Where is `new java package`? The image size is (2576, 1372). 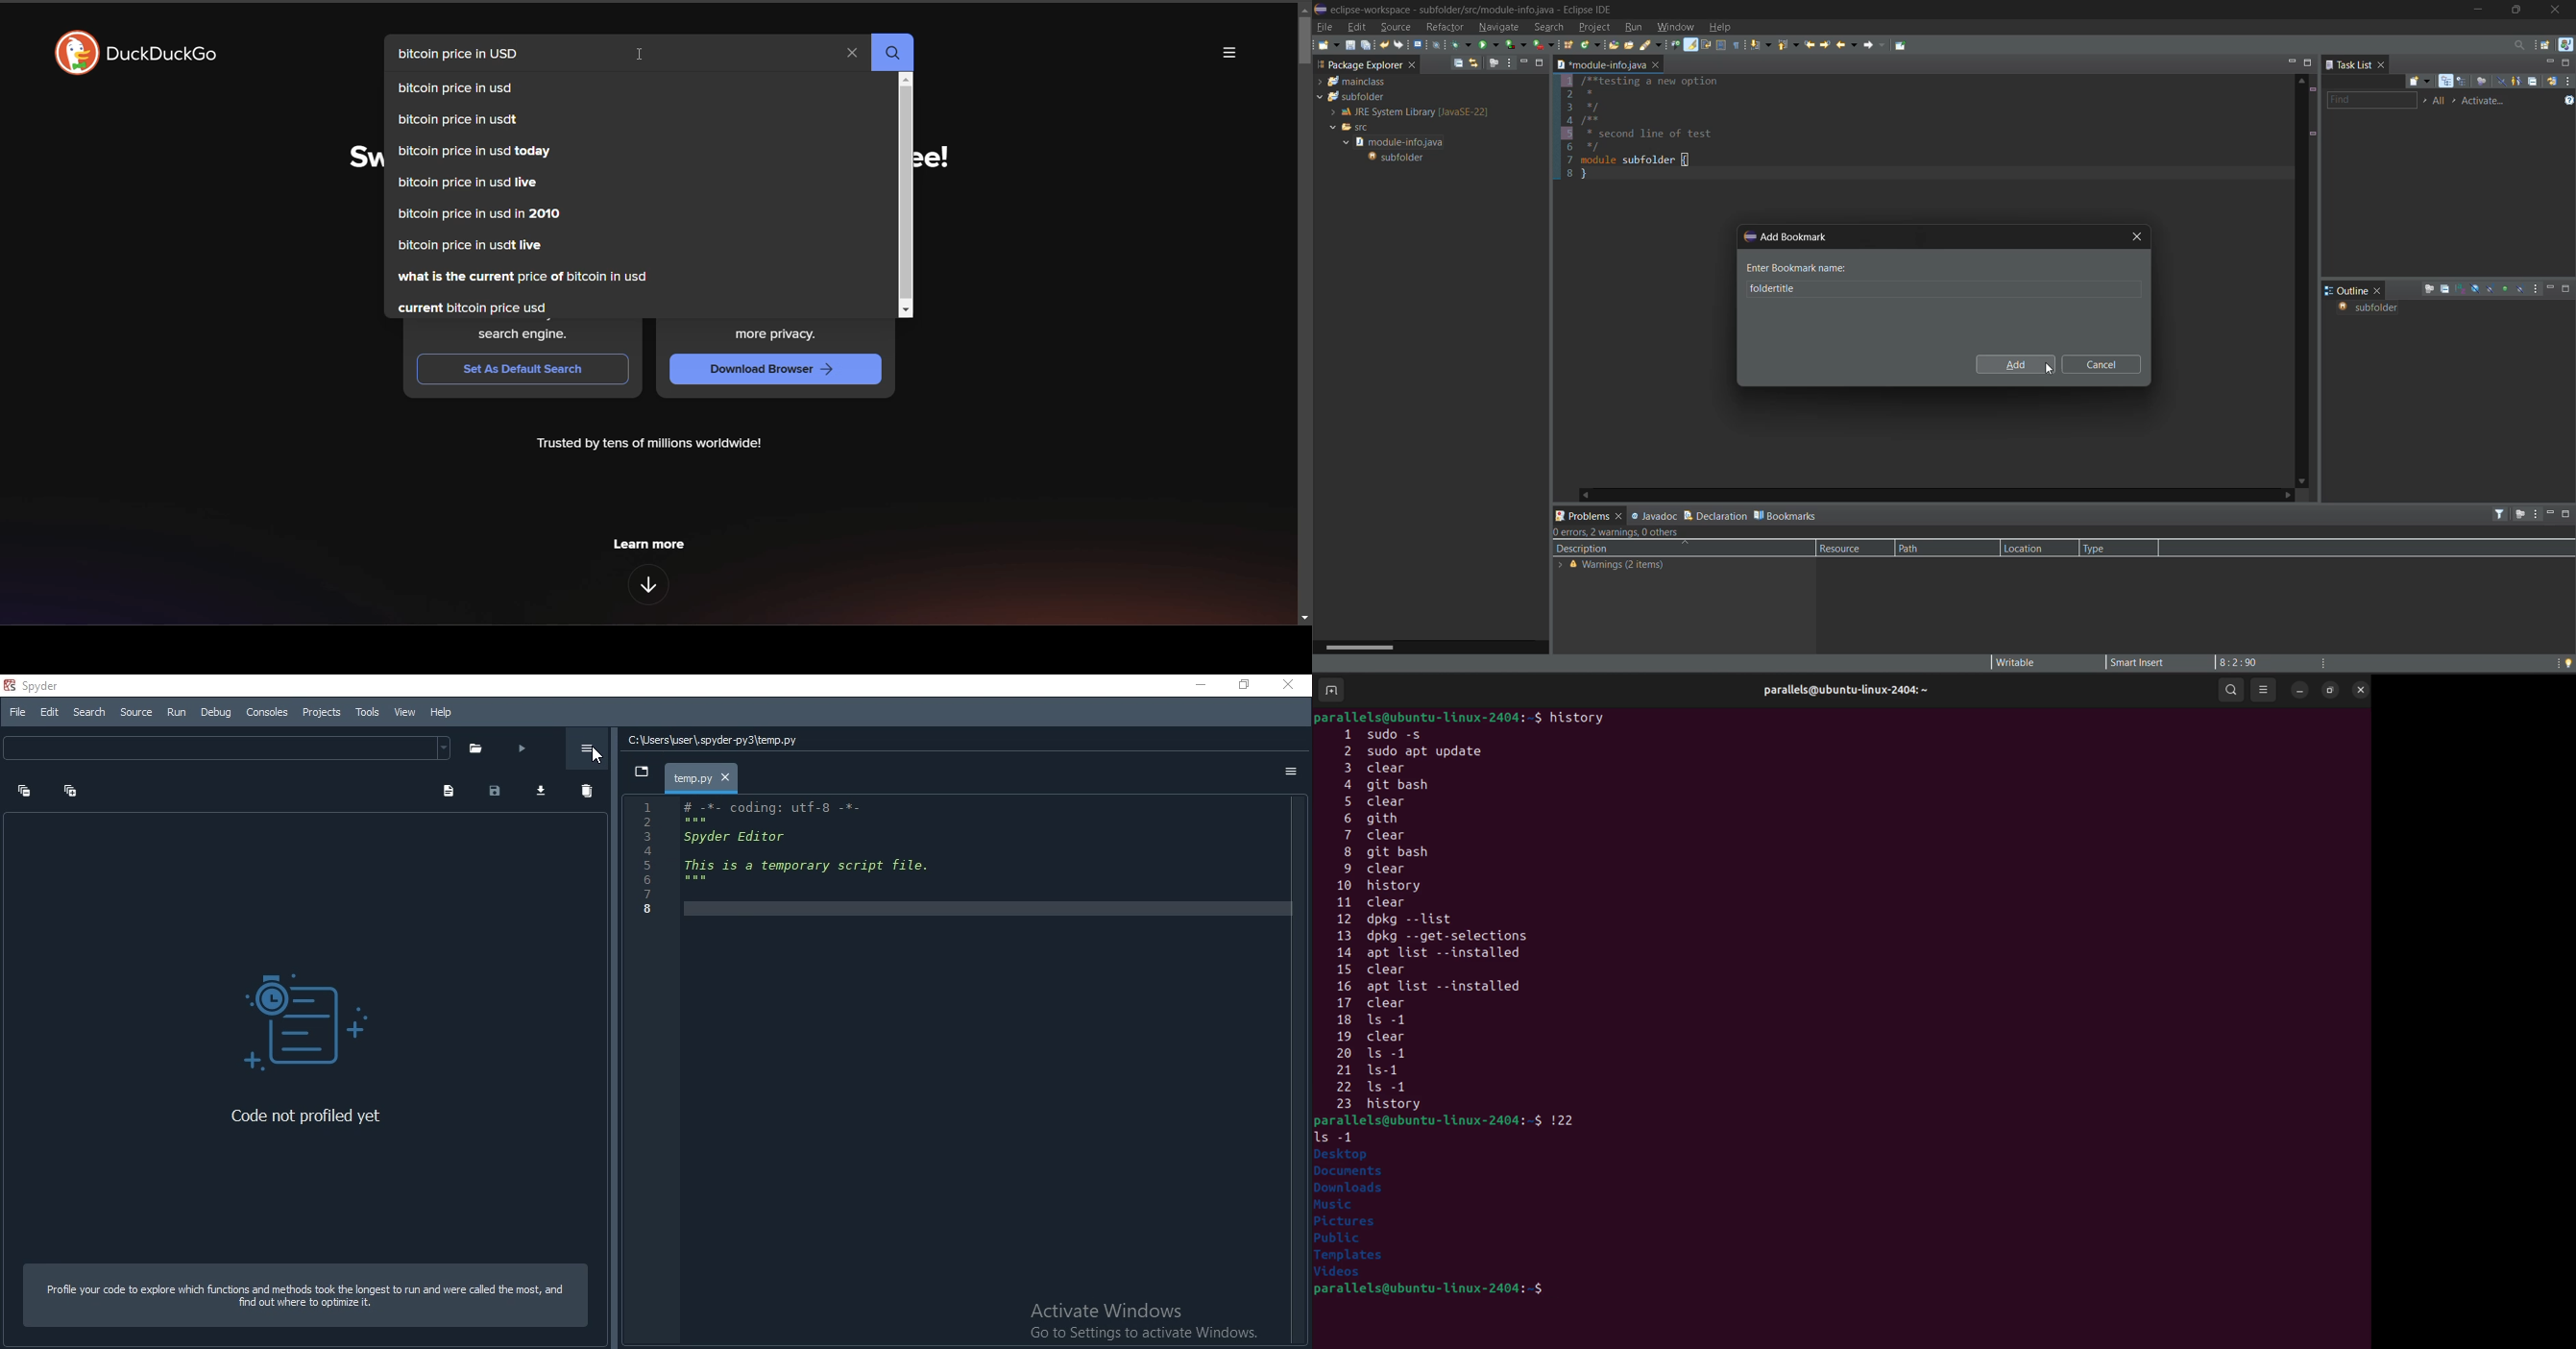
new java package is located at coordinates (1569, 47).